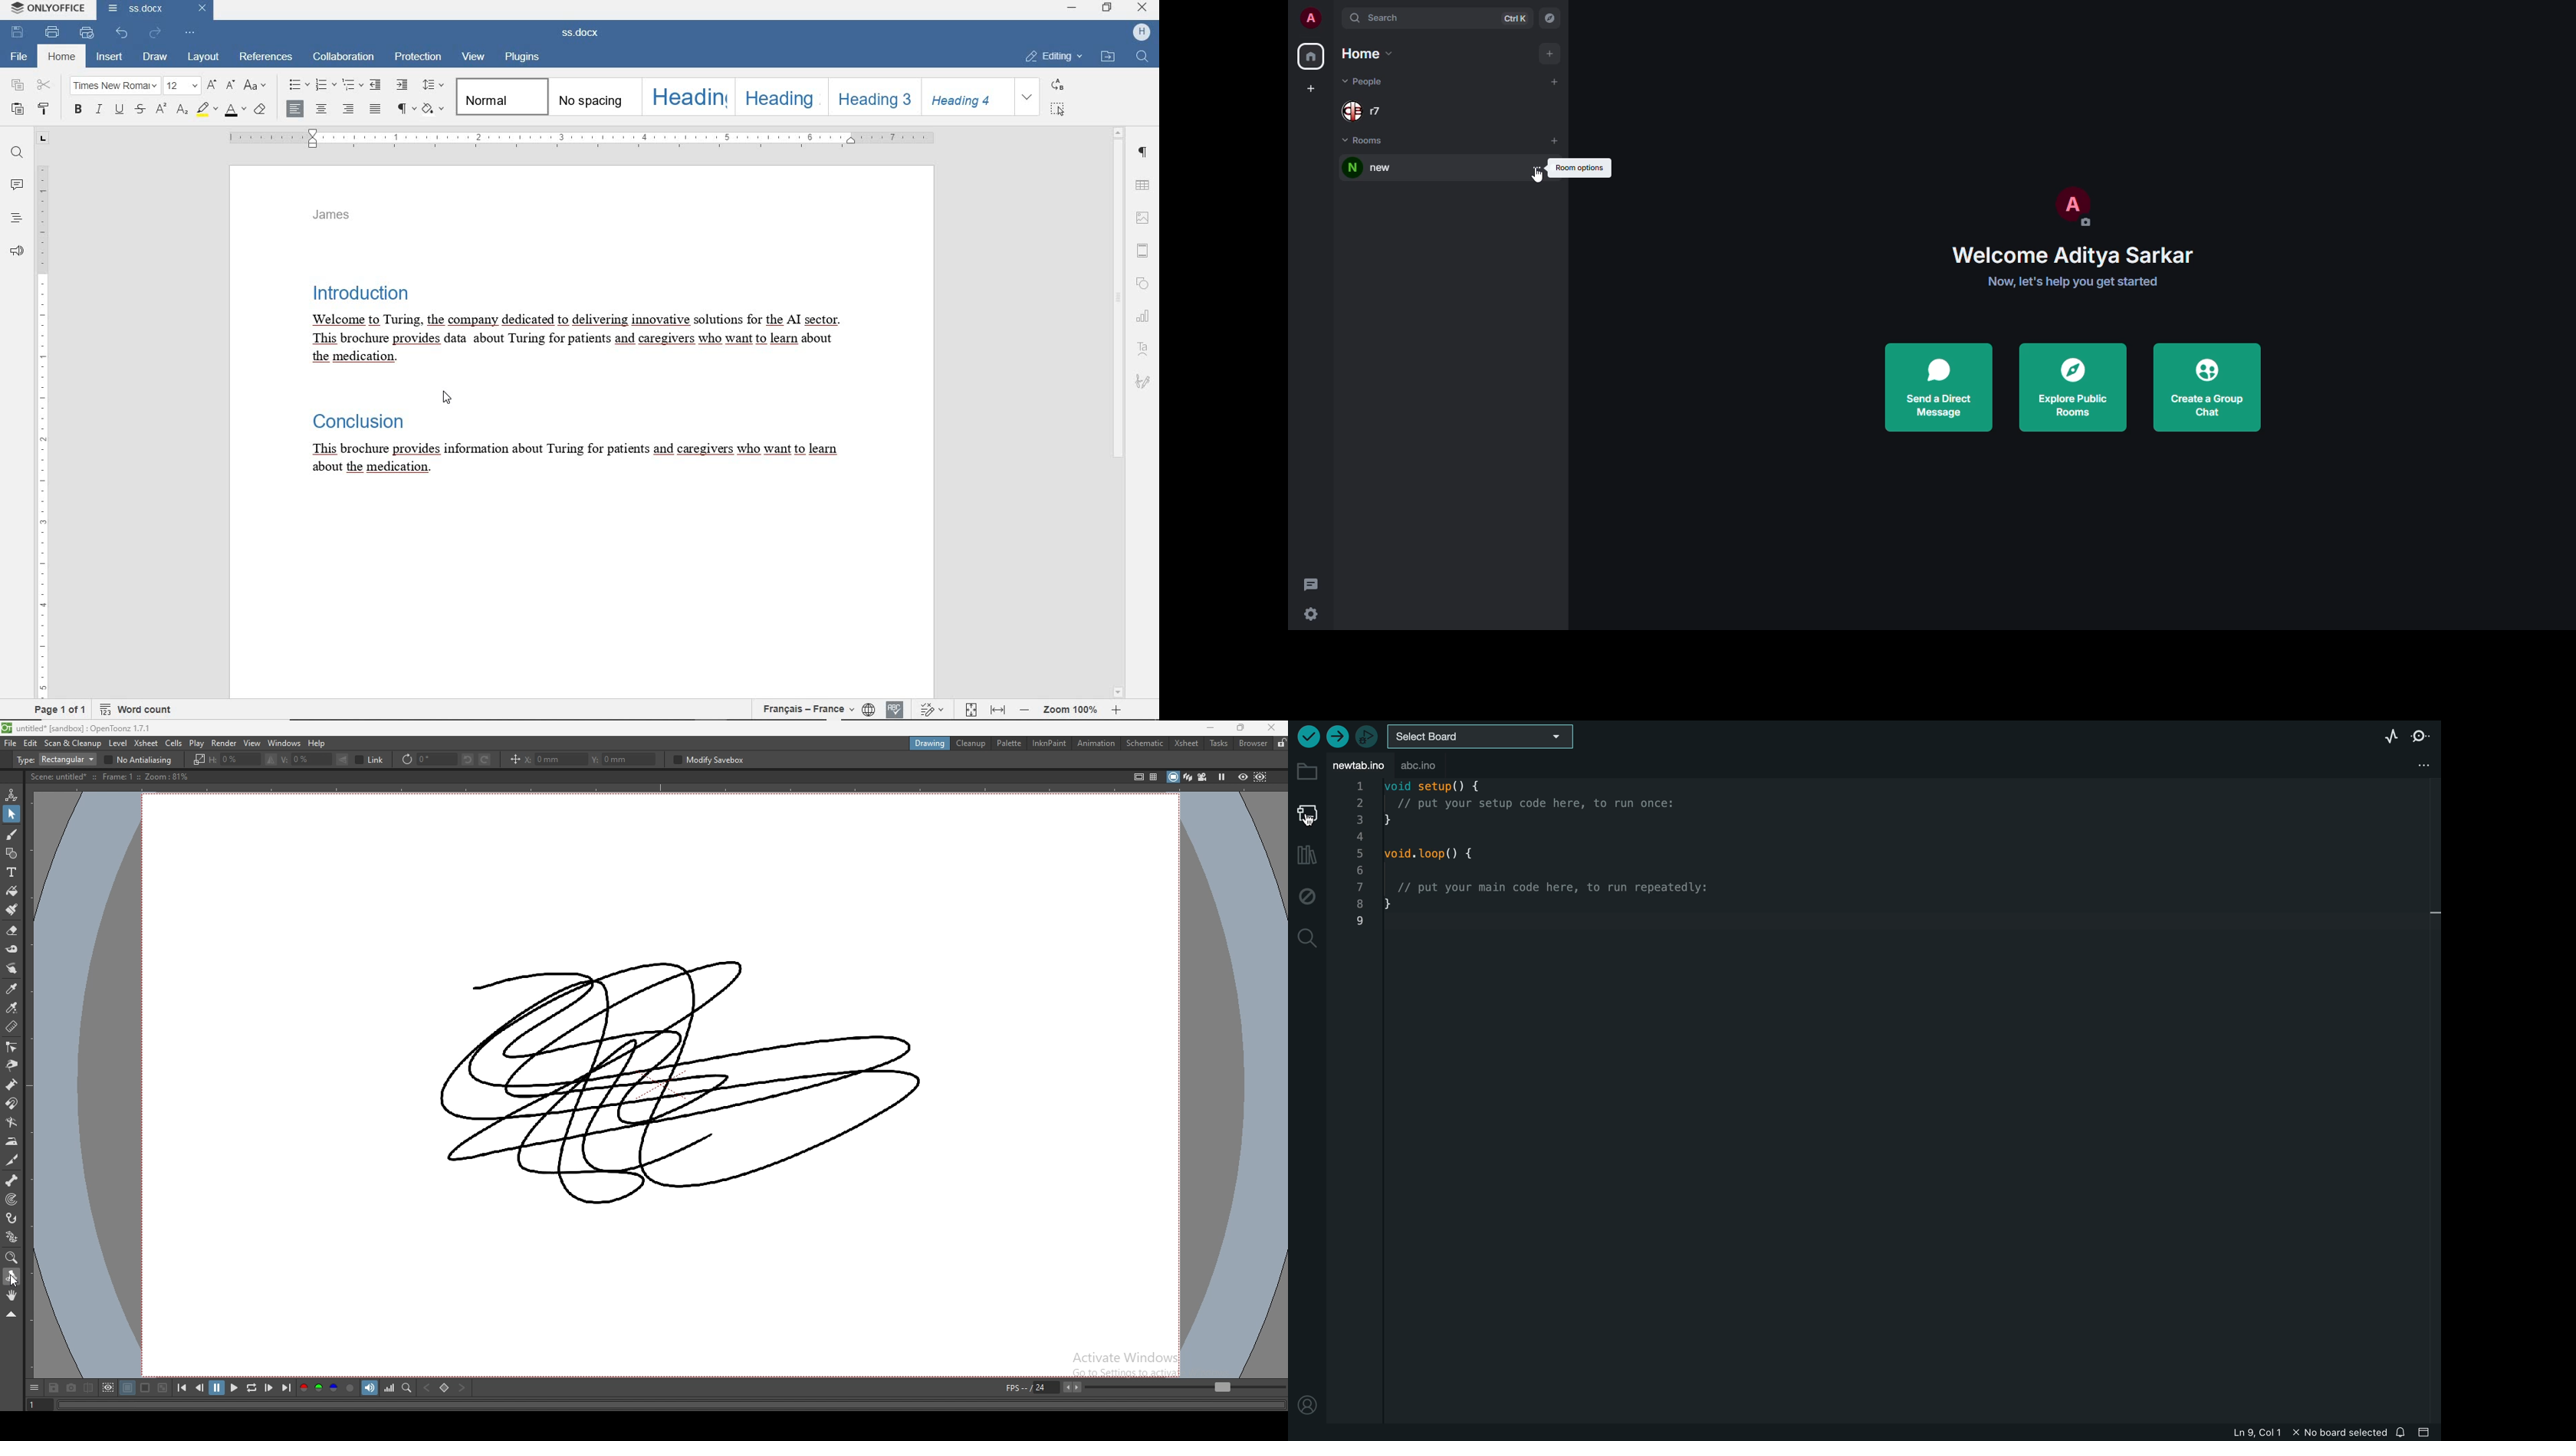 The height and width of the screenshot is (1456, 2576). I want to click on close, so click(204, 8).